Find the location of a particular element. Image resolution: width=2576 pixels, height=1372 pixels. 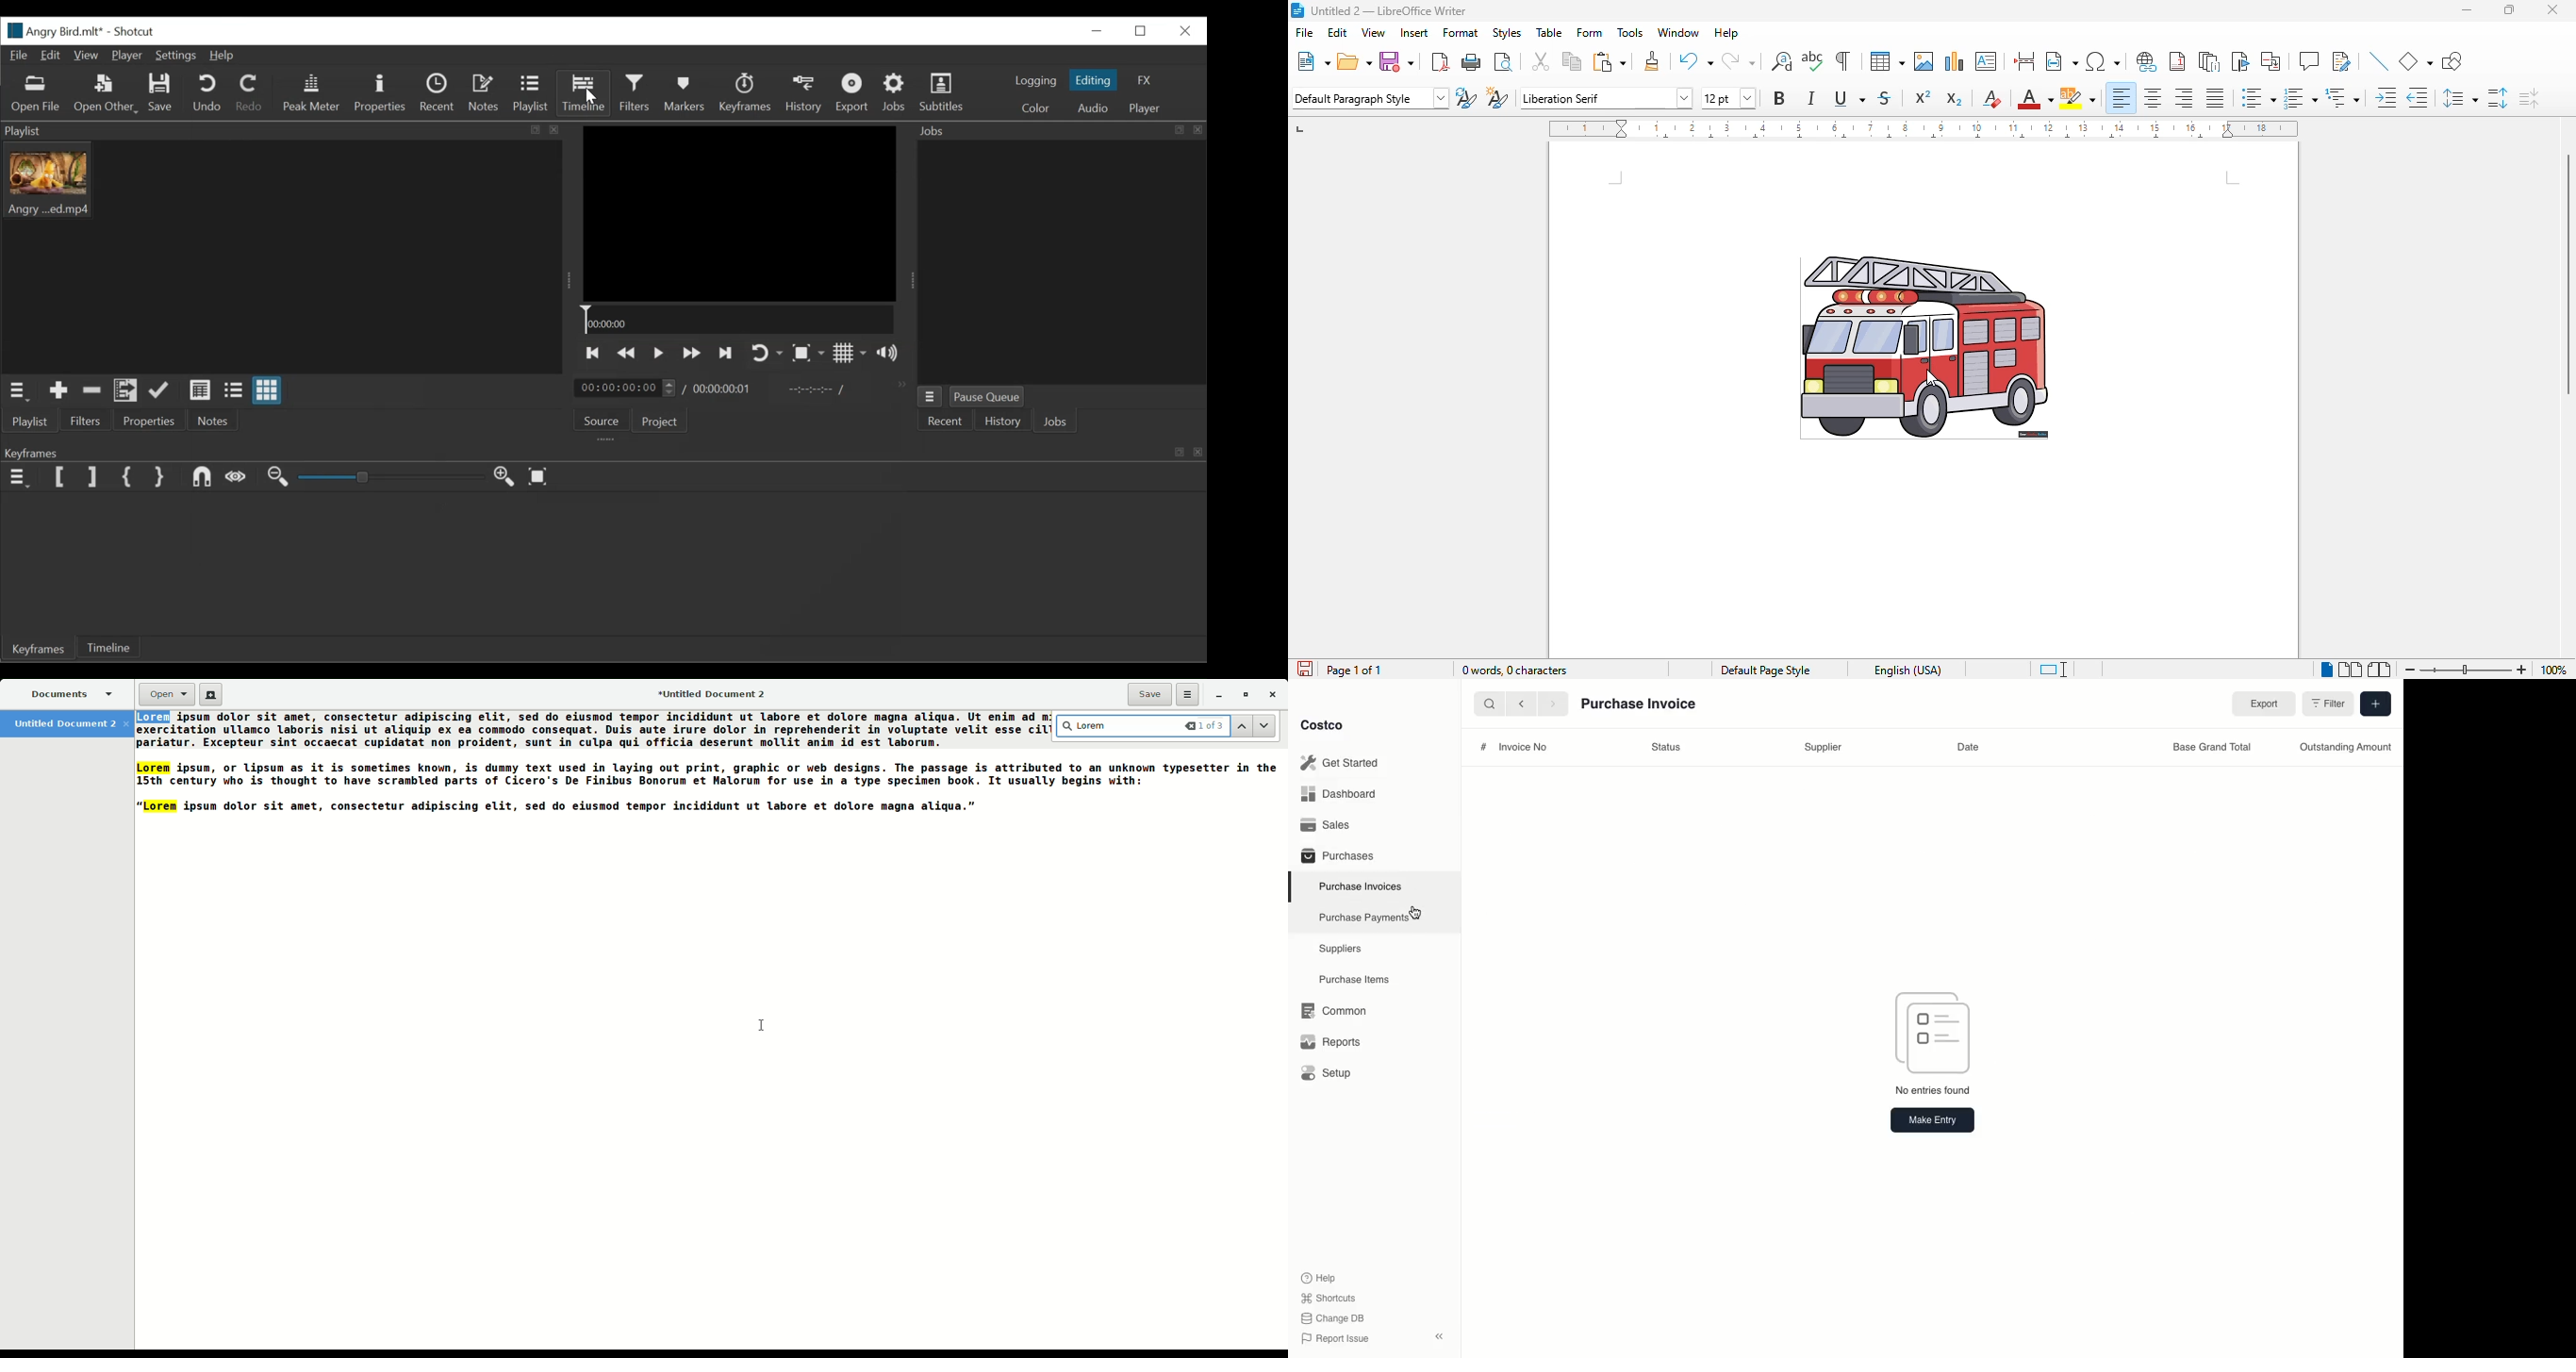

zoom slider is located at coordinates (2466, 669).